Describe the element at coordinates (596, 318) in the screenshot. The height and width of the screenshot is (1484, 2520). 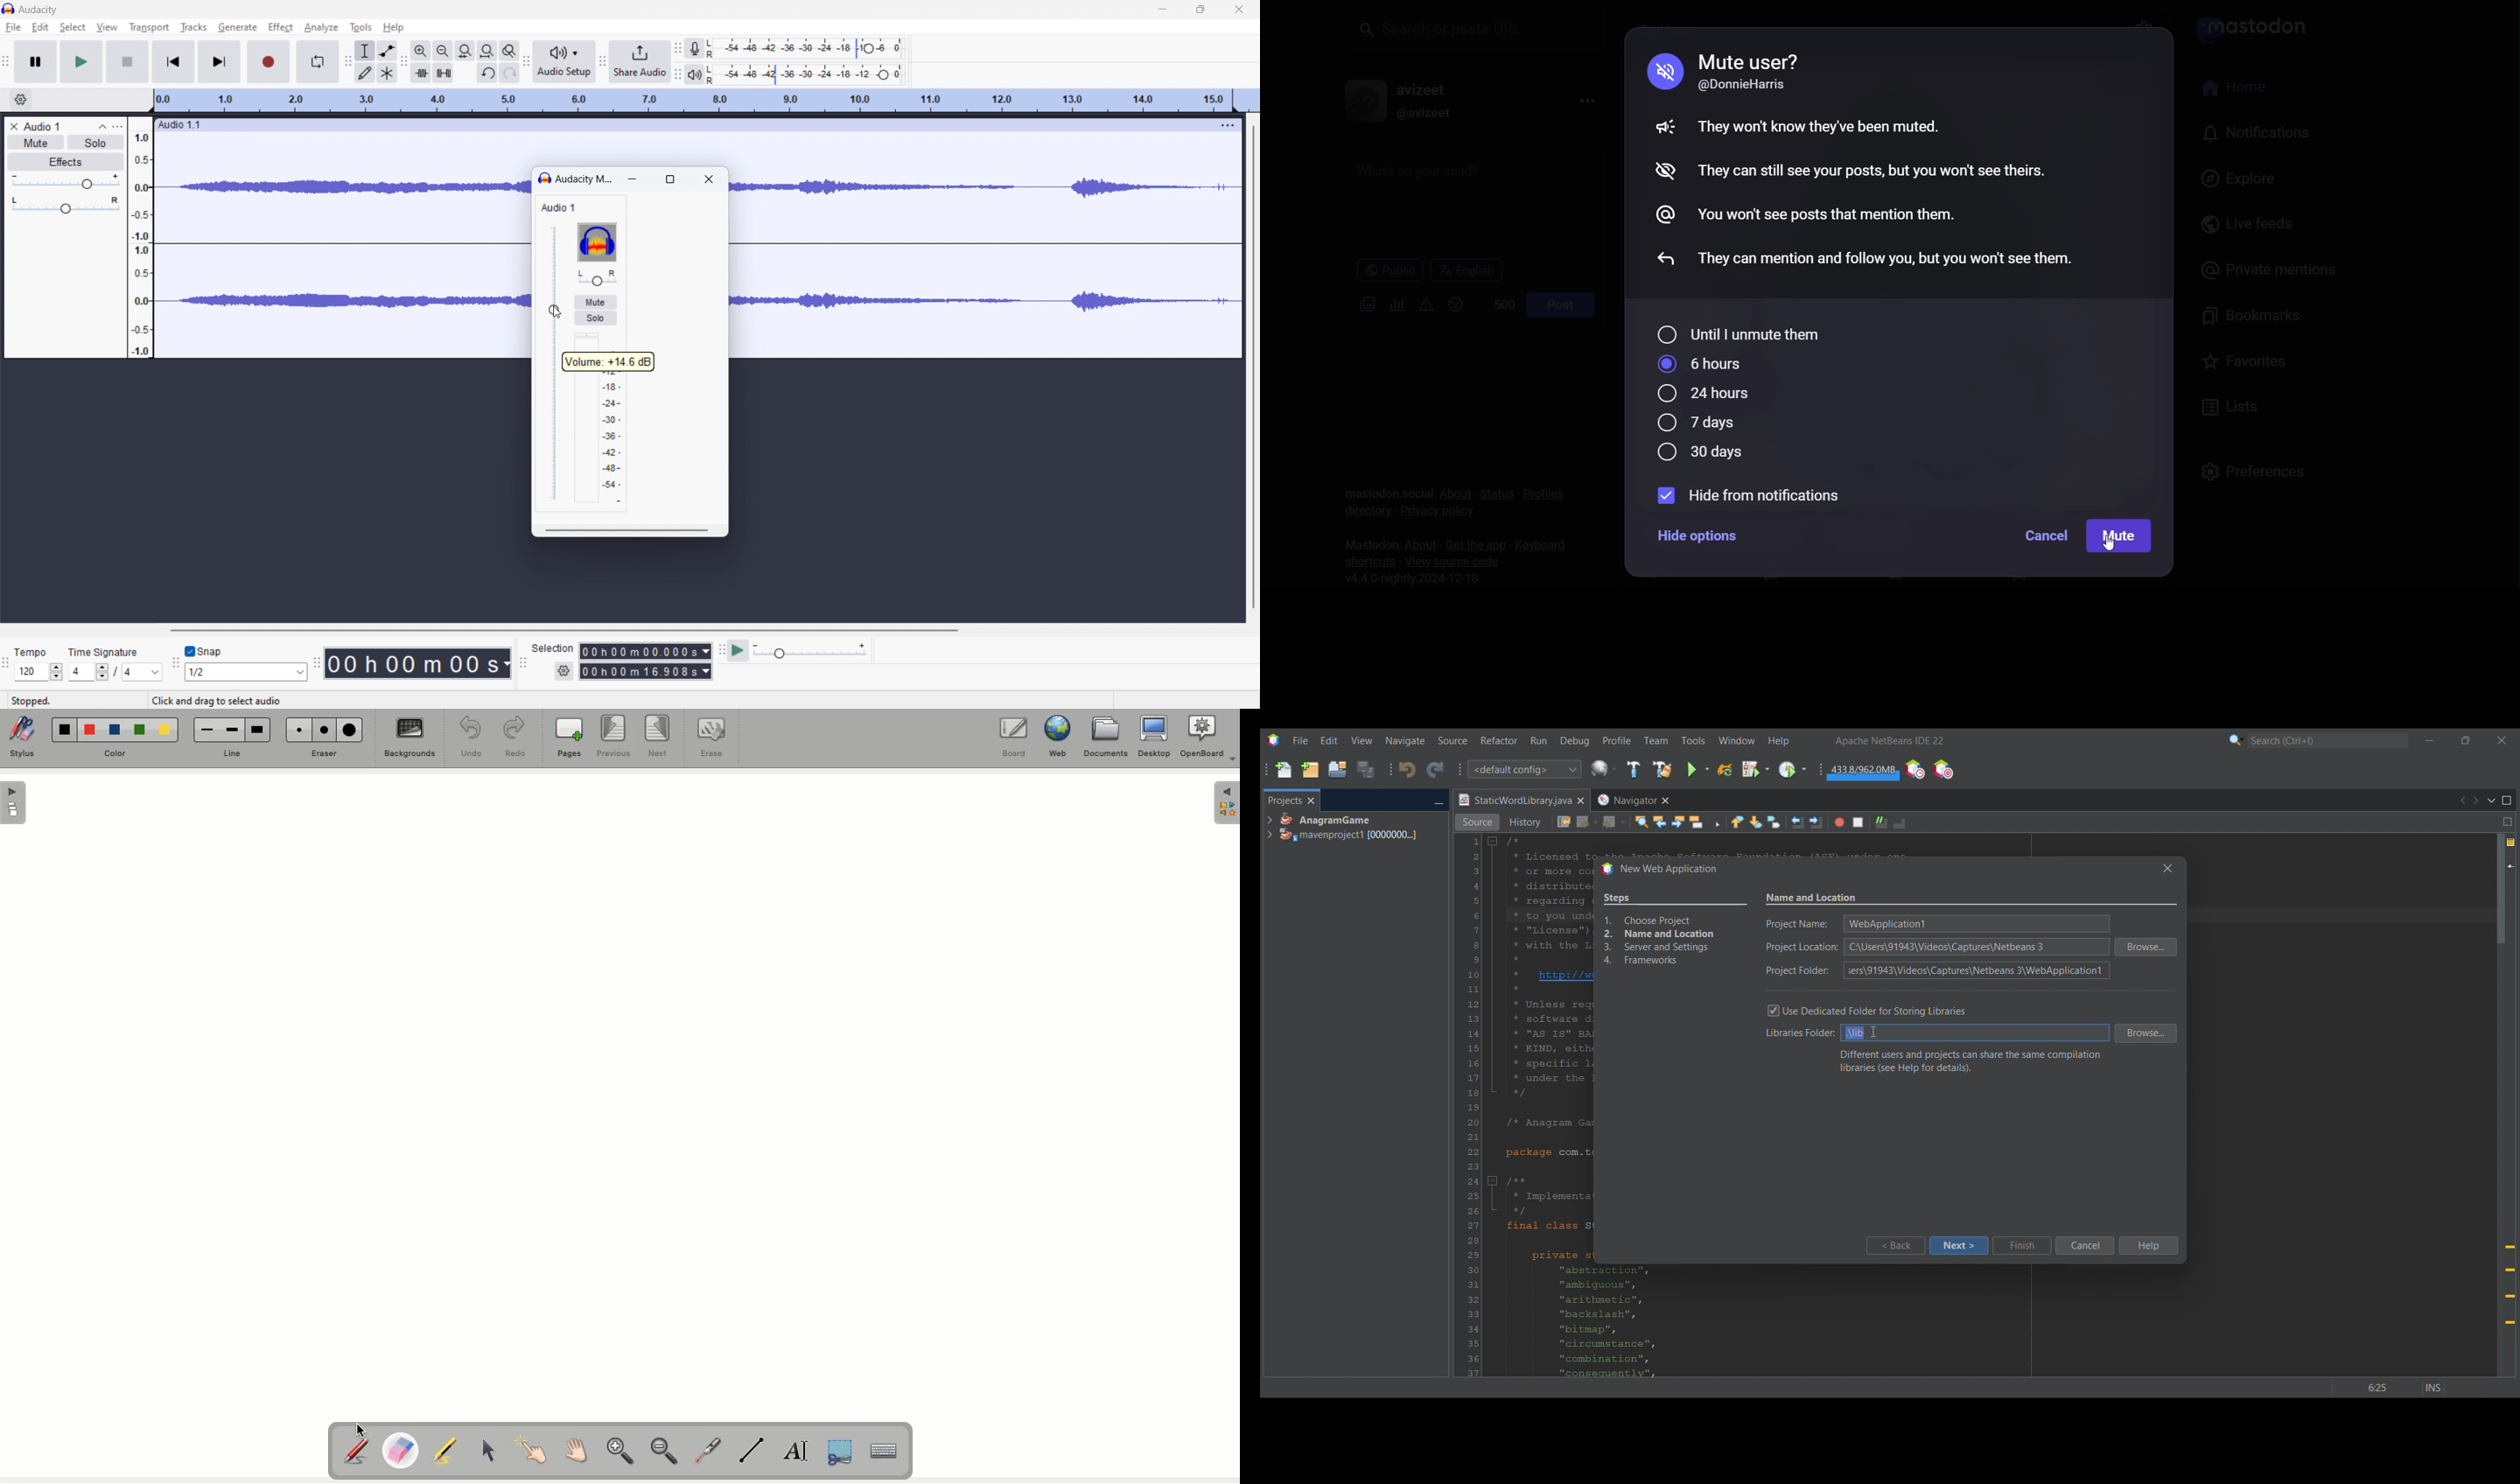
I see `solo` at that location.